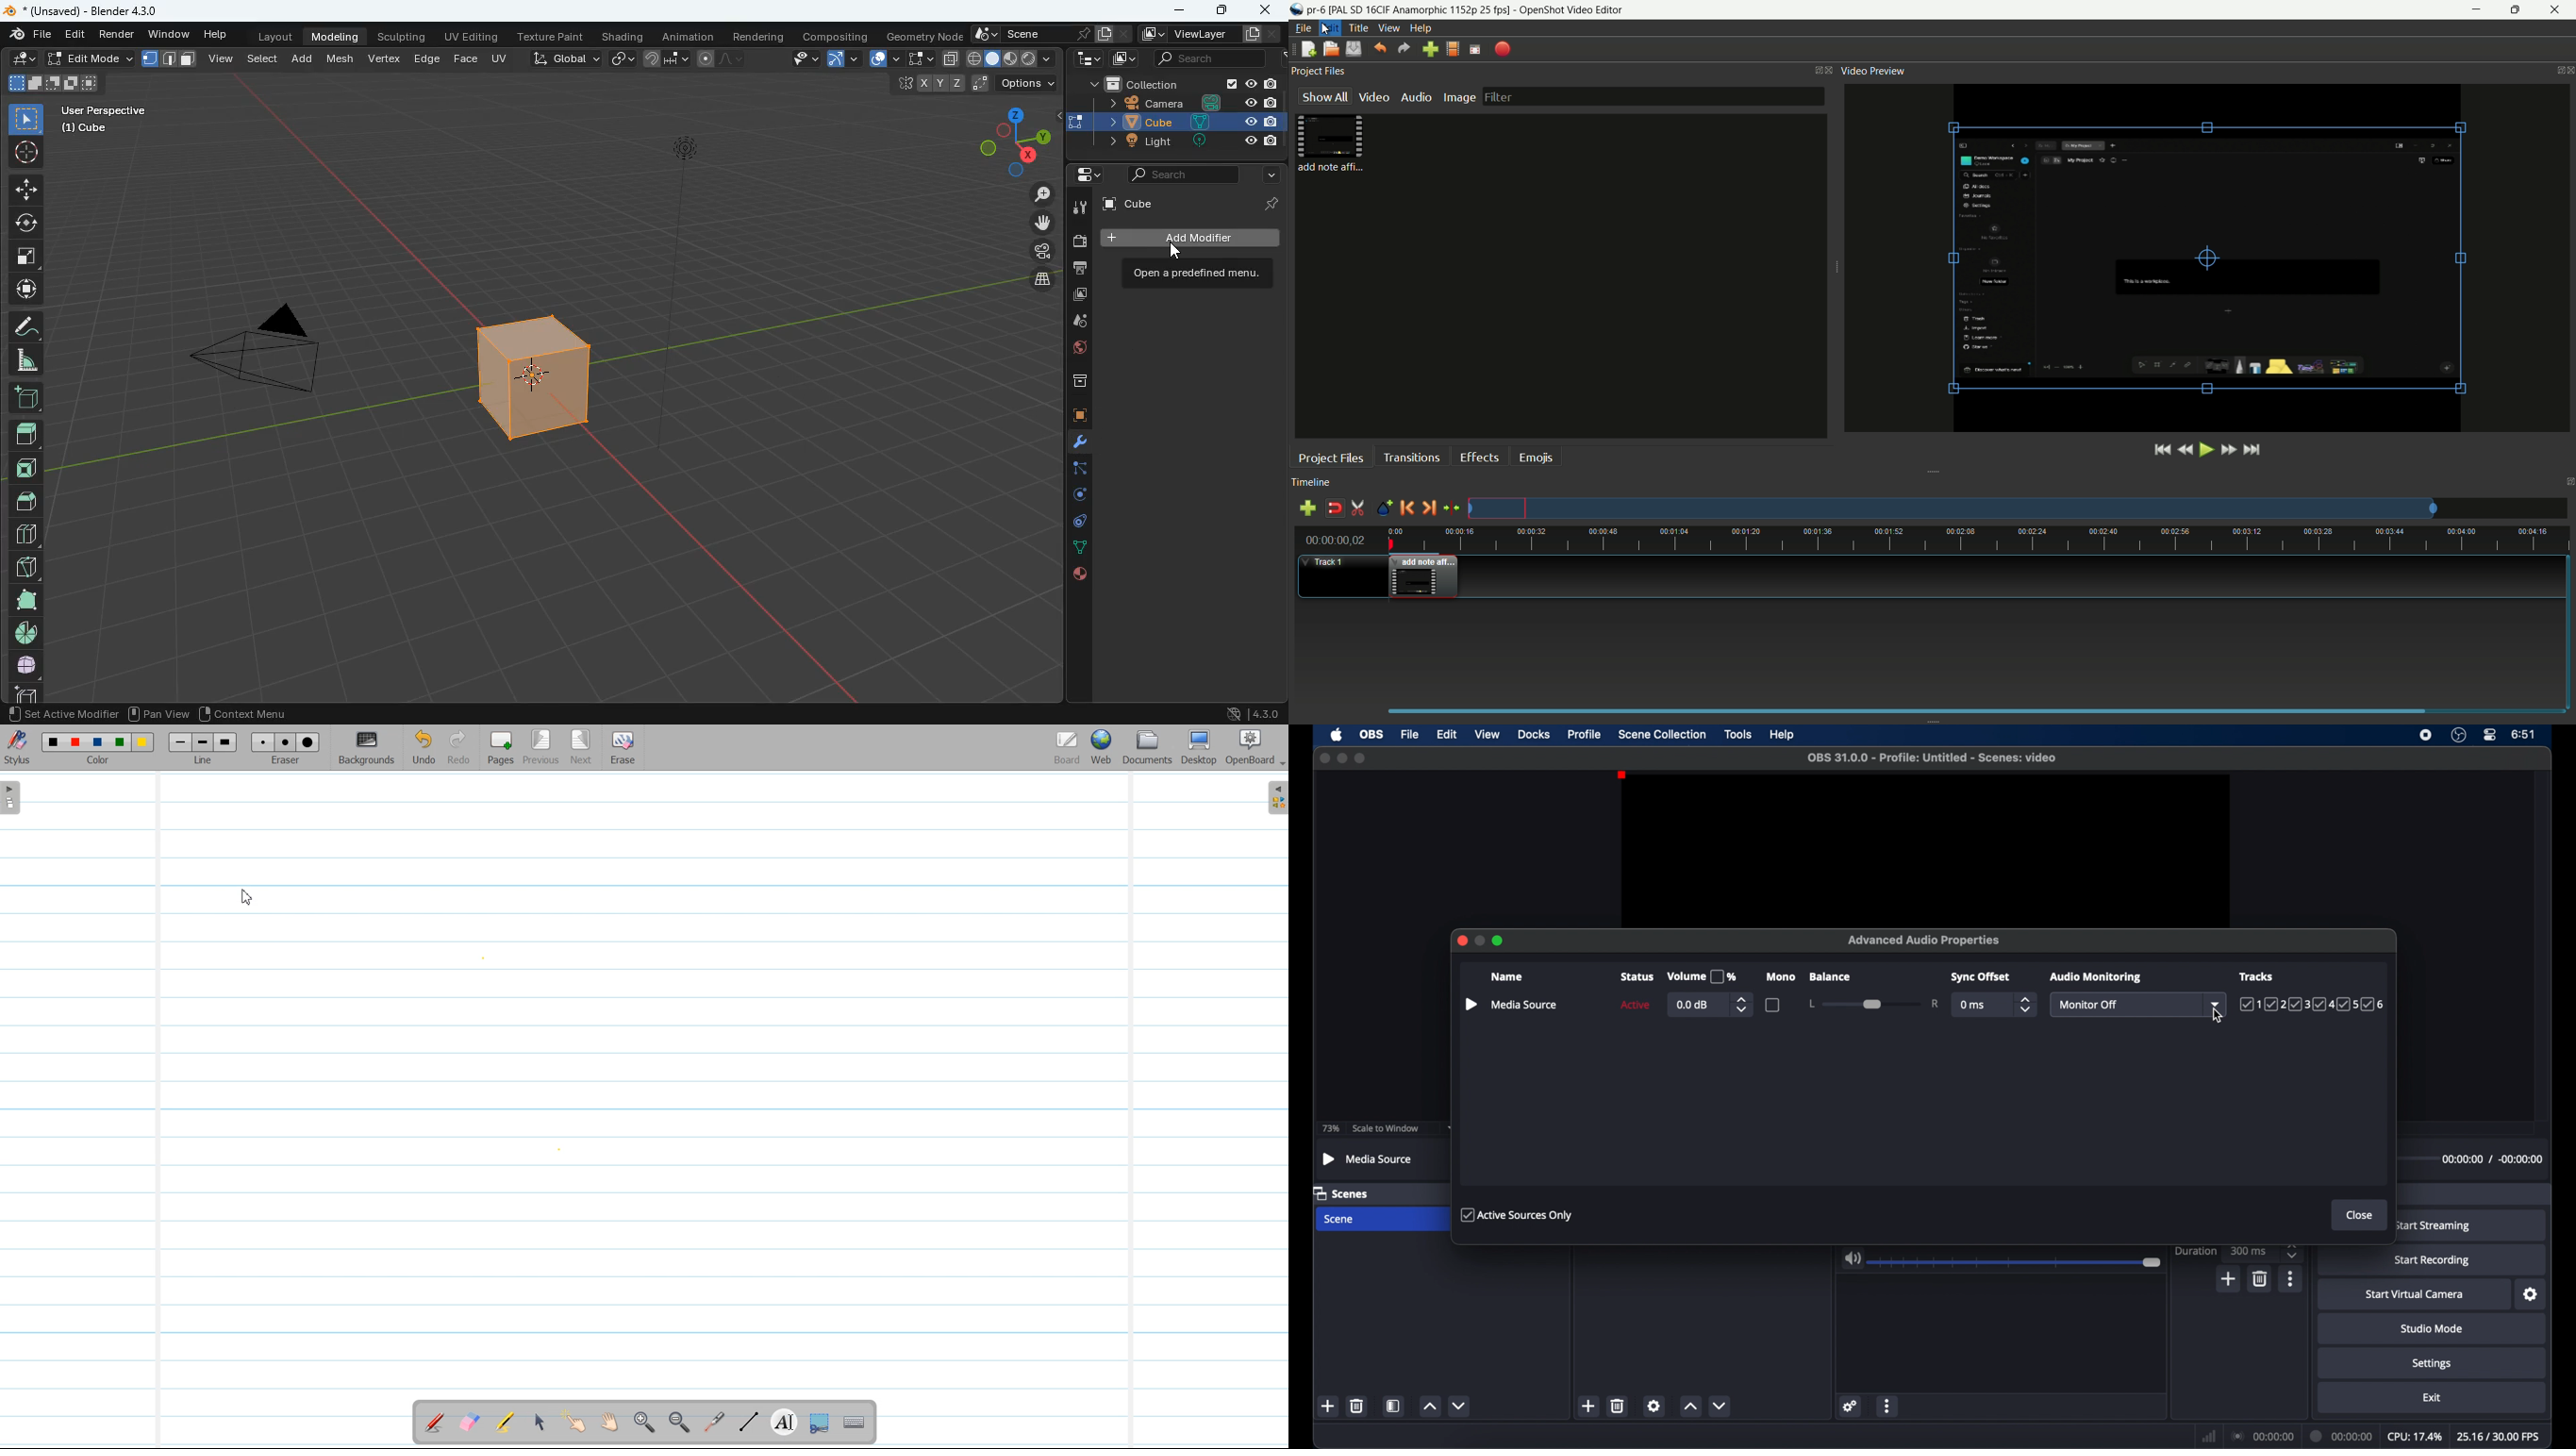 The width and height of the screenshot is (2576, 1456). Describe the element at coordinates (1394, 1405) in the screenshot. I see `scene filters` at that location.